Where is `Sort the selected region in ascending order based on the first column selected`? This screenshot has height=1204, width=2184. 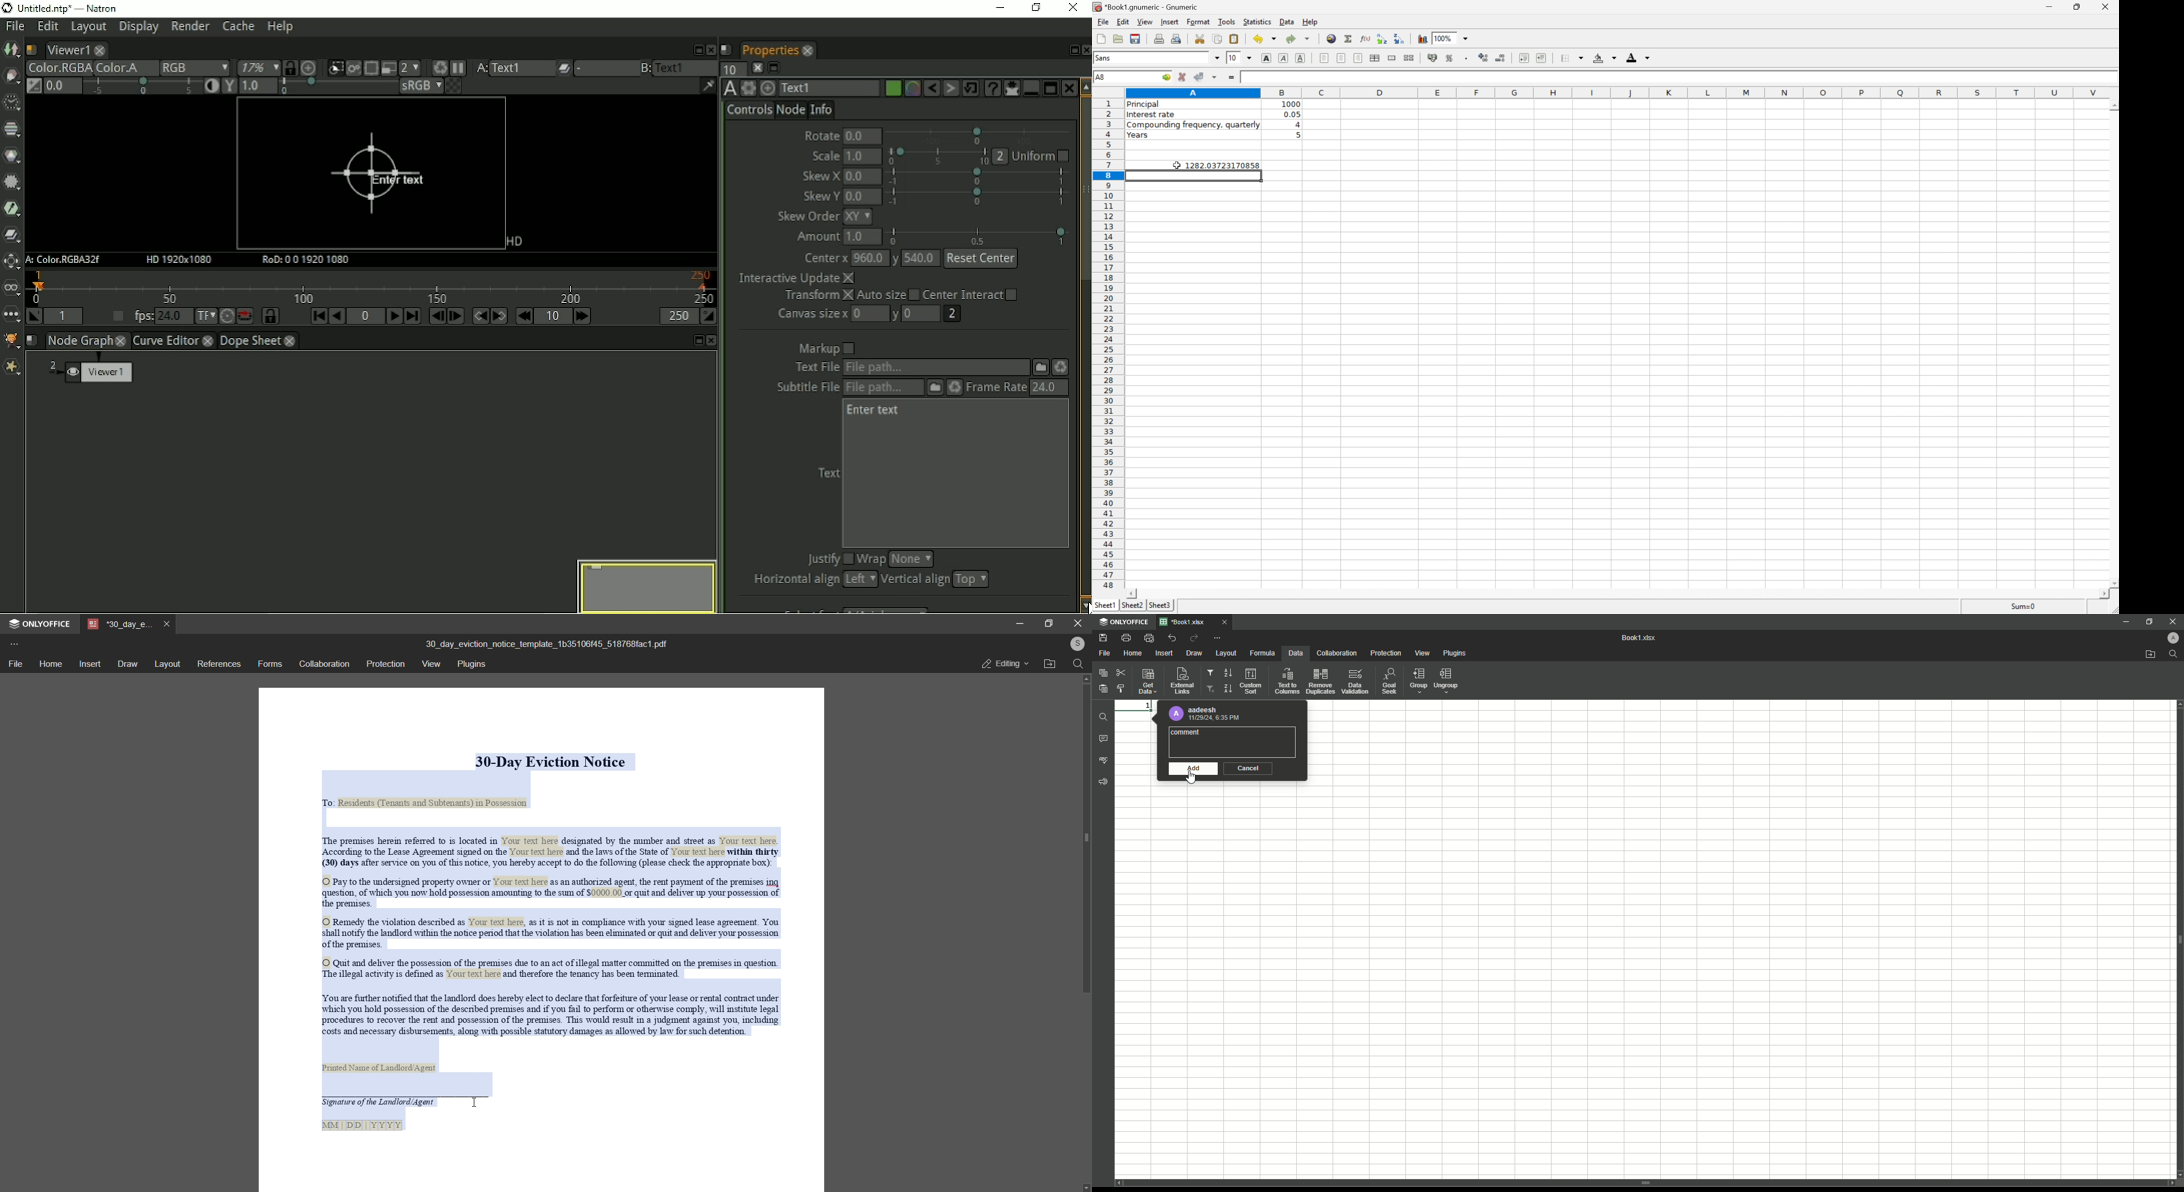
Sort the selected region in ascending order based on the first column selected is located at coordinates (1383, 38).